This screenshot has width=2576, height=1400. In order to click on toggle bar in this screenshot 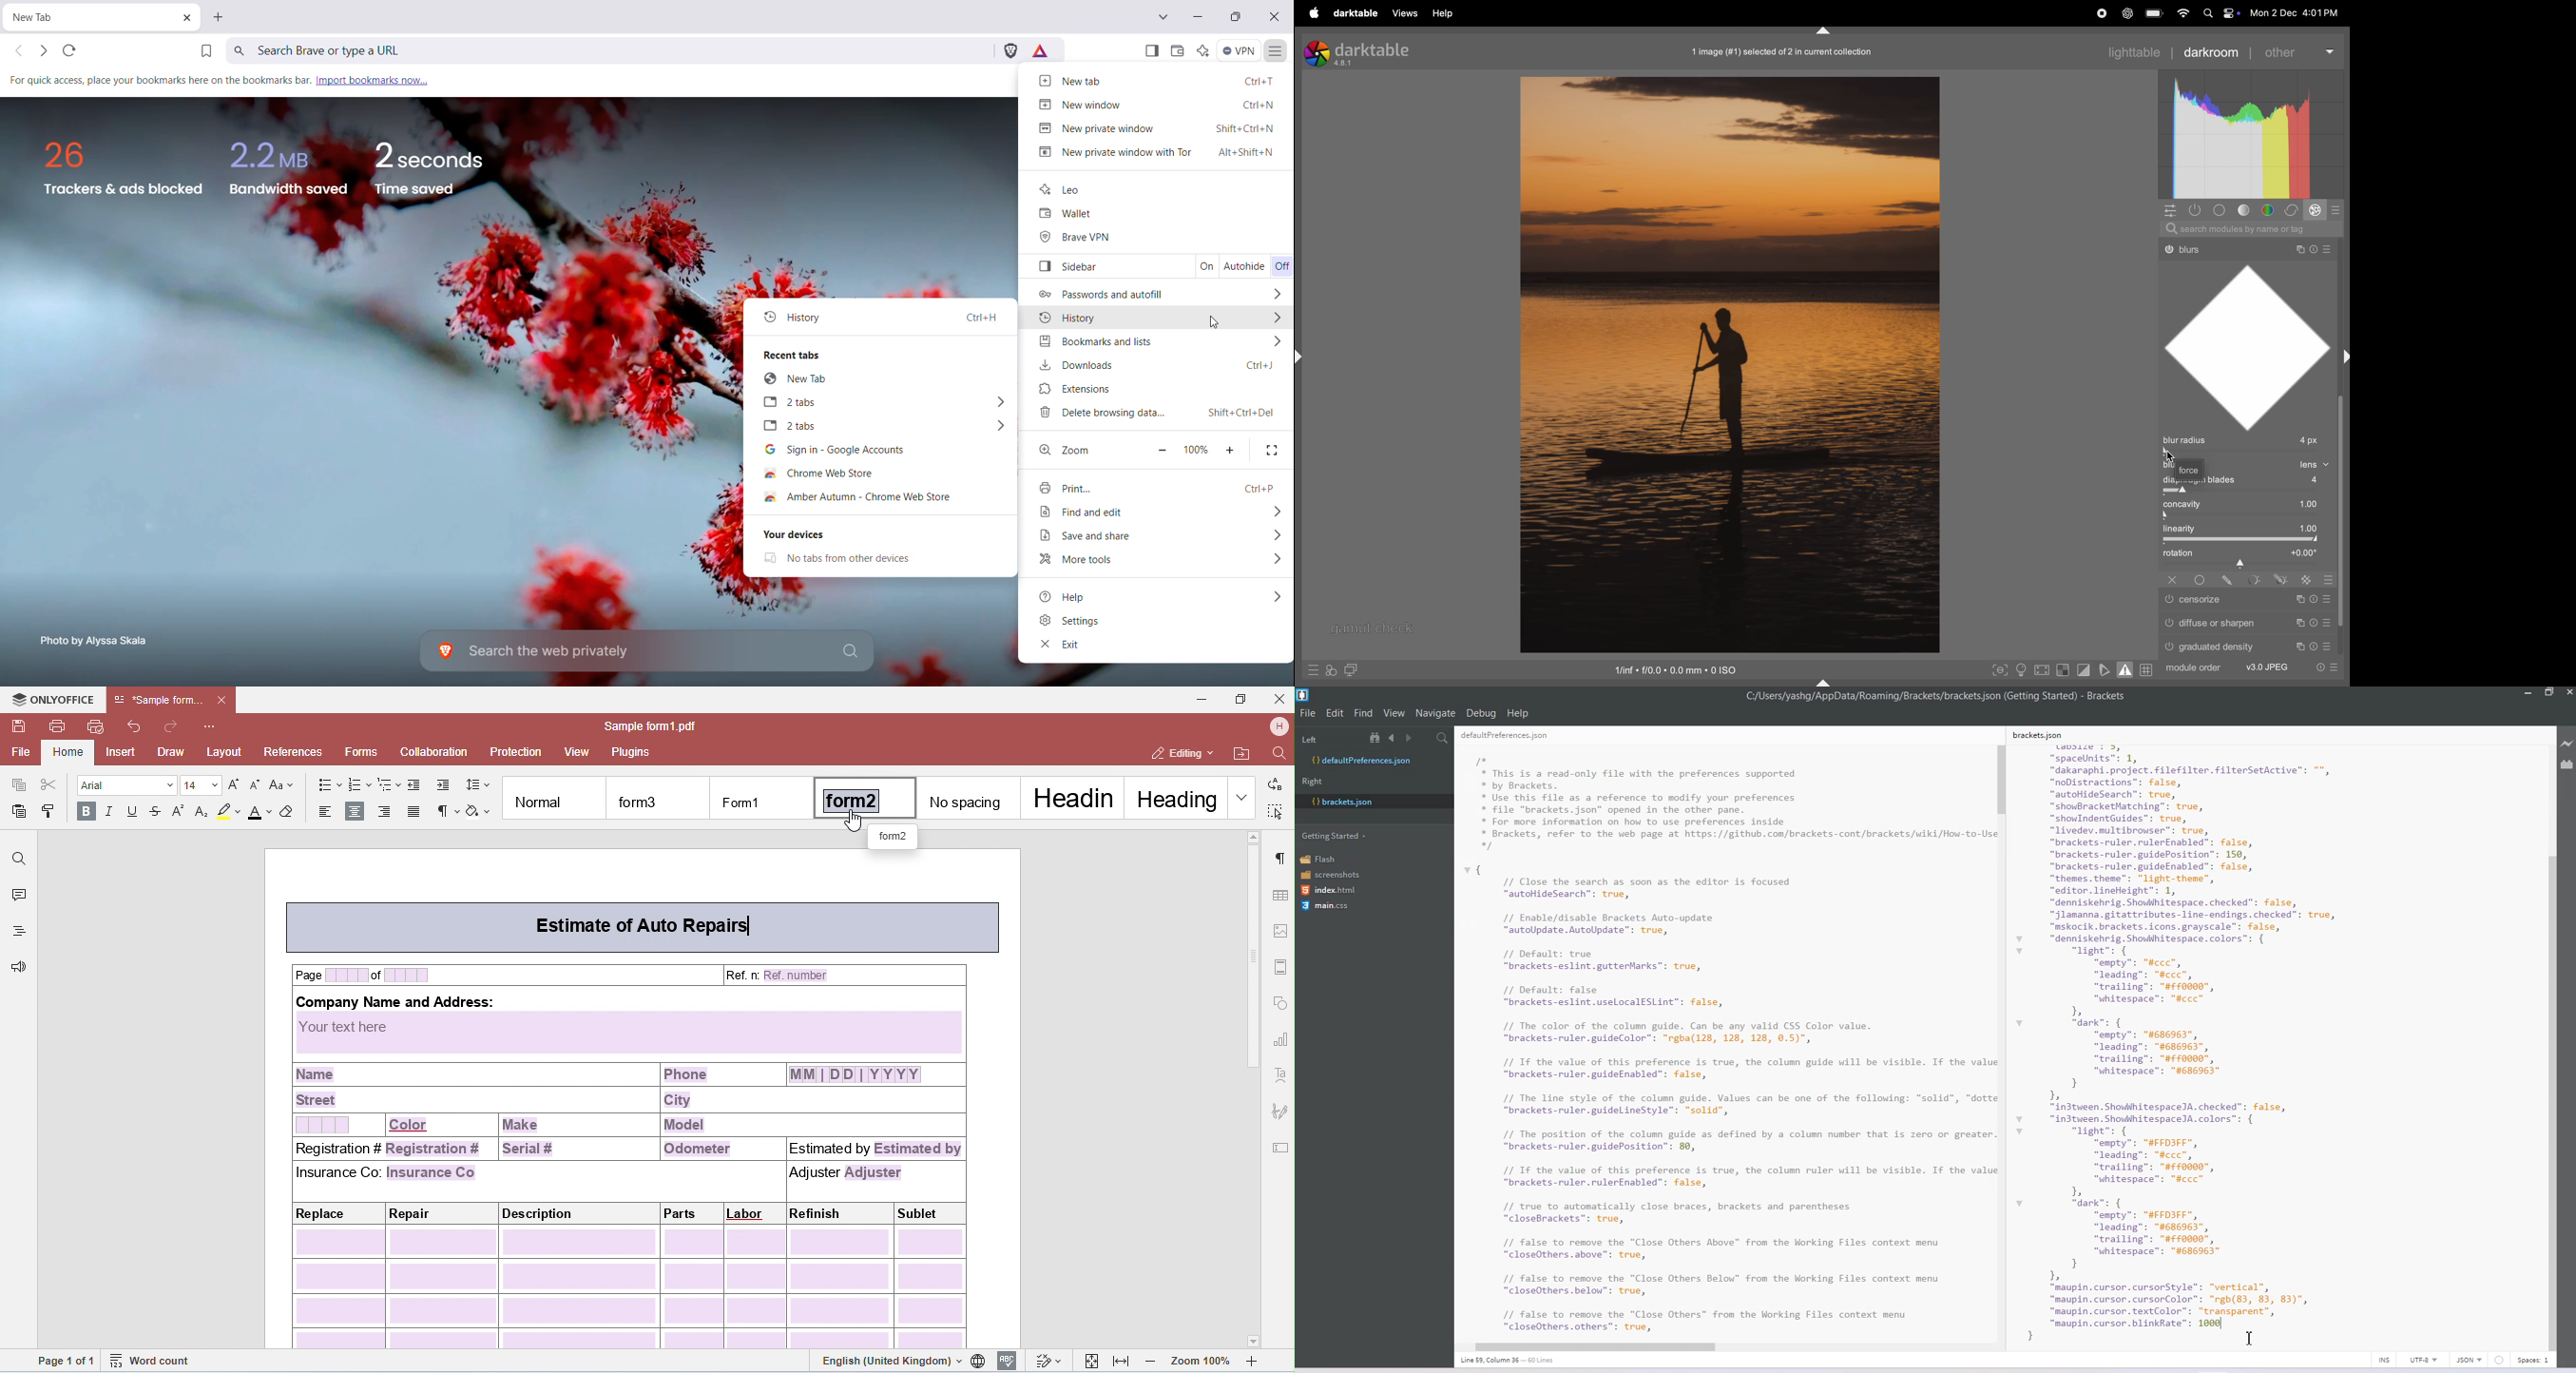, I will do `click(2248, 453)`.